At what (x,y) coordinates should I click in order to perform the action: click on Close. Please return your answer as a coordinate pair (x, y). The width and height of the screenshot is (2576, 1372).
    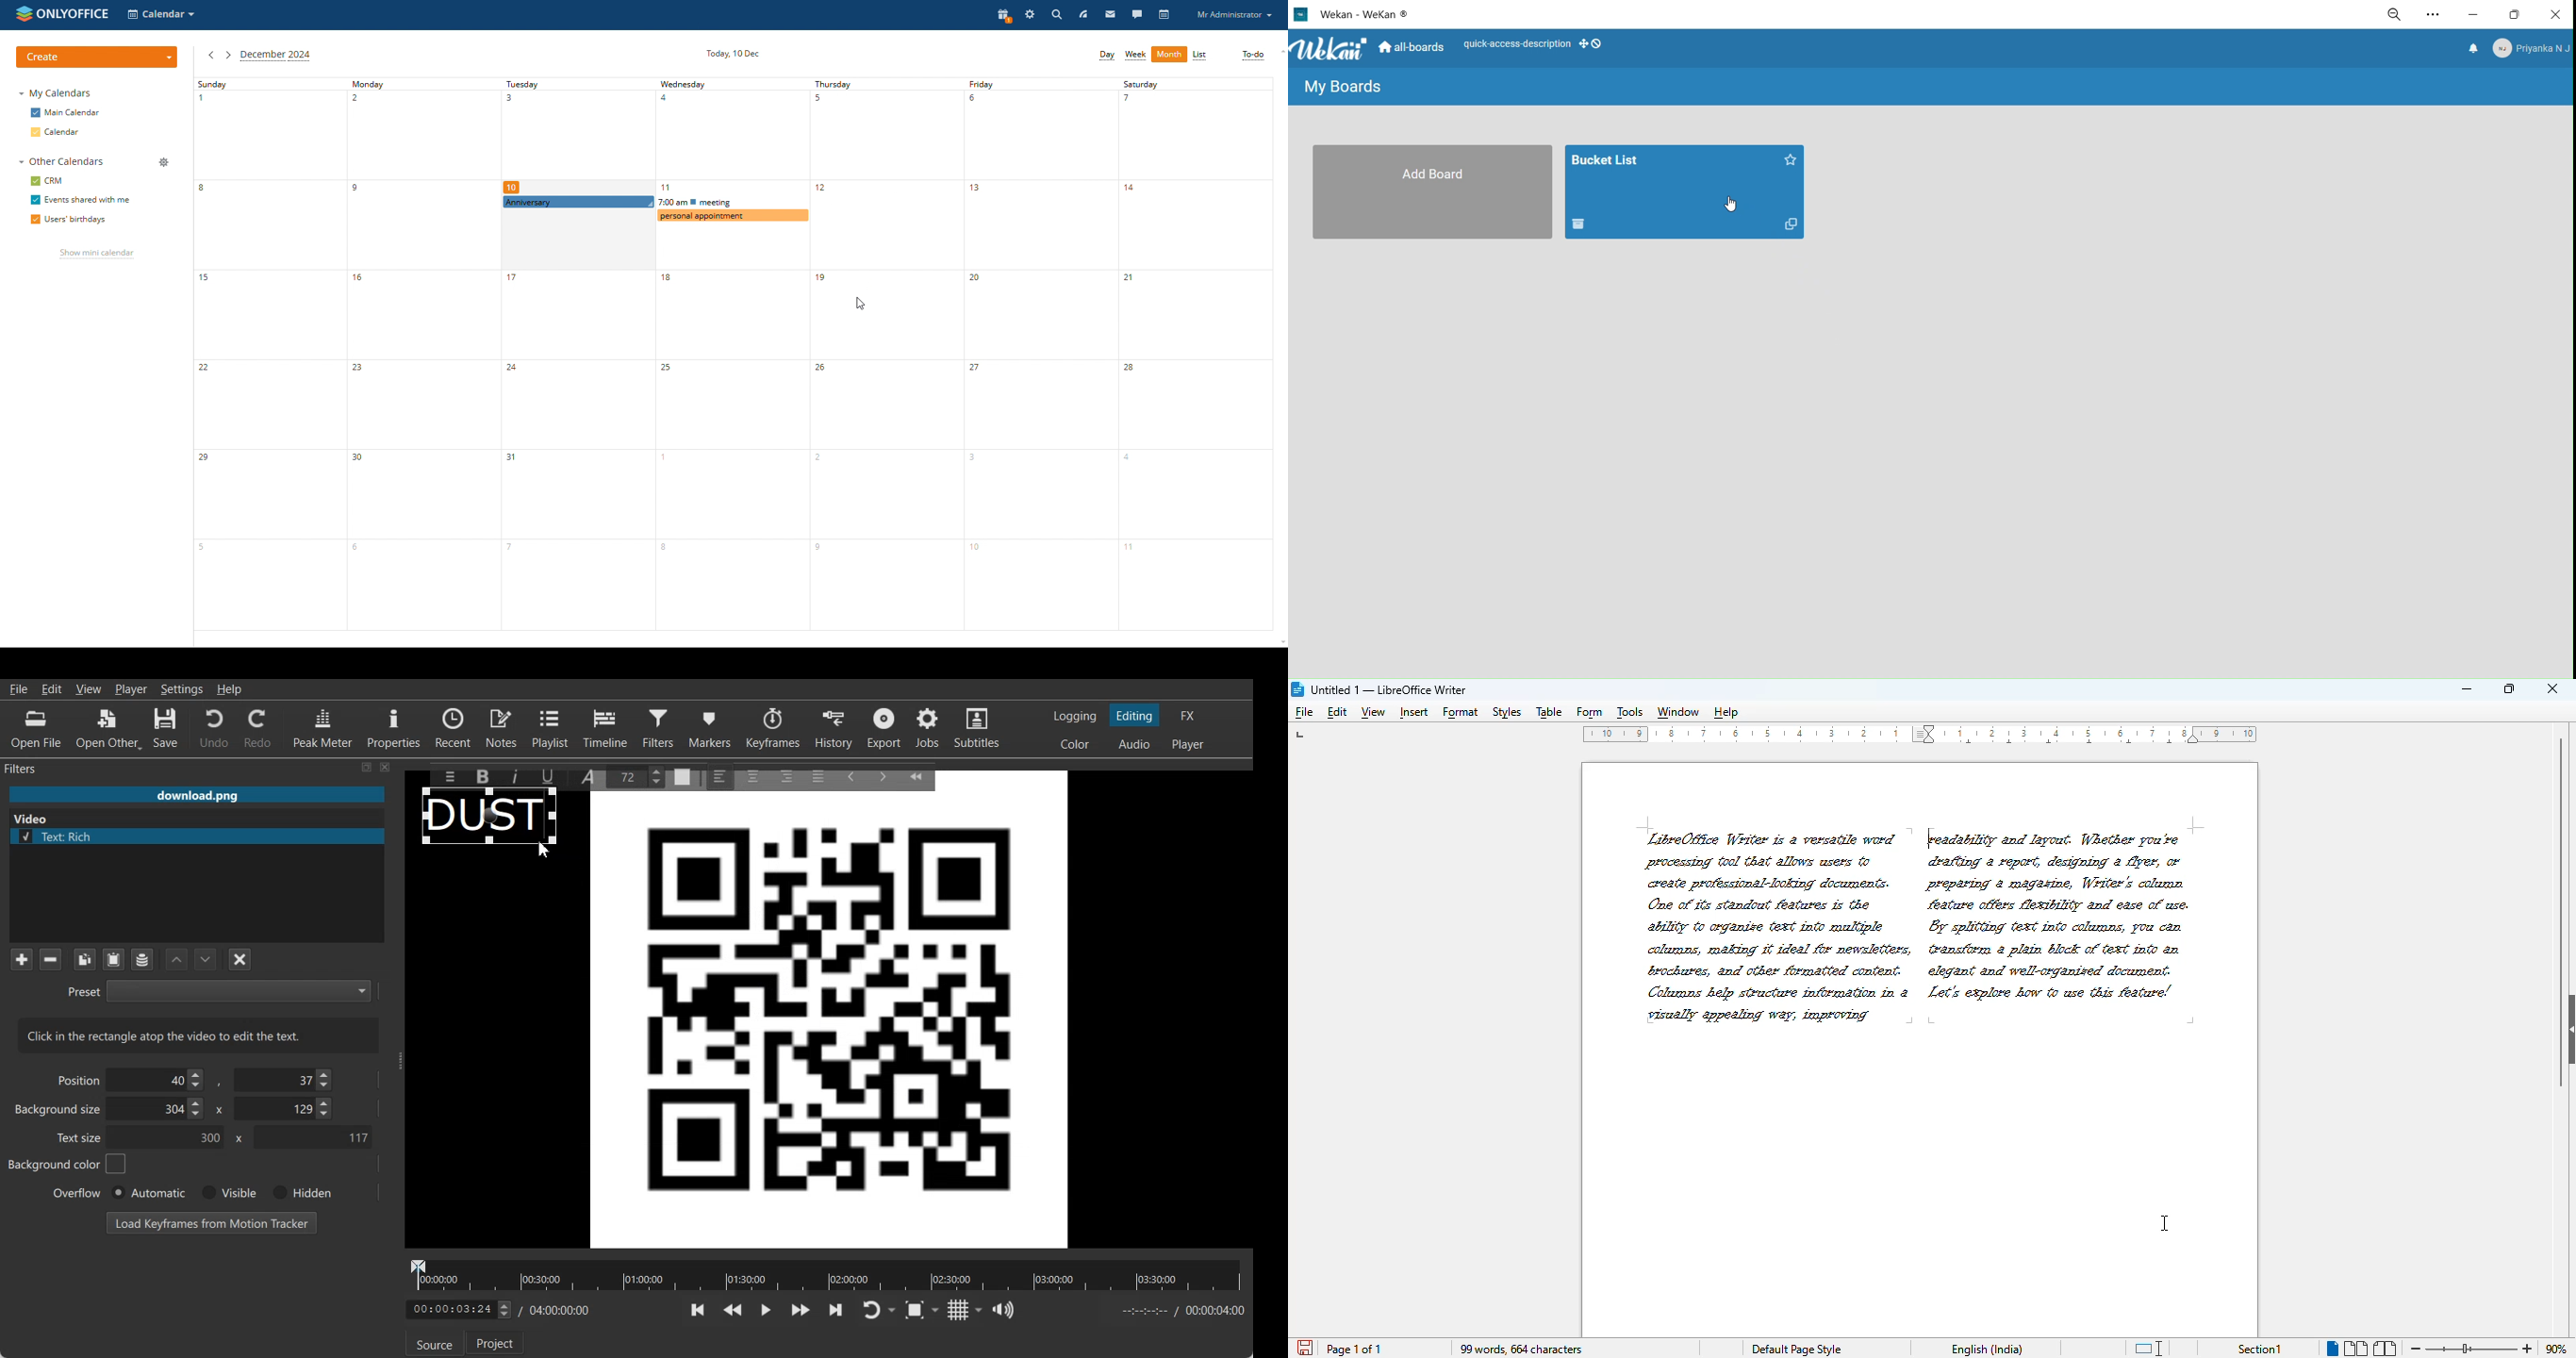
    Looking at the image, I should click on (386, 767).